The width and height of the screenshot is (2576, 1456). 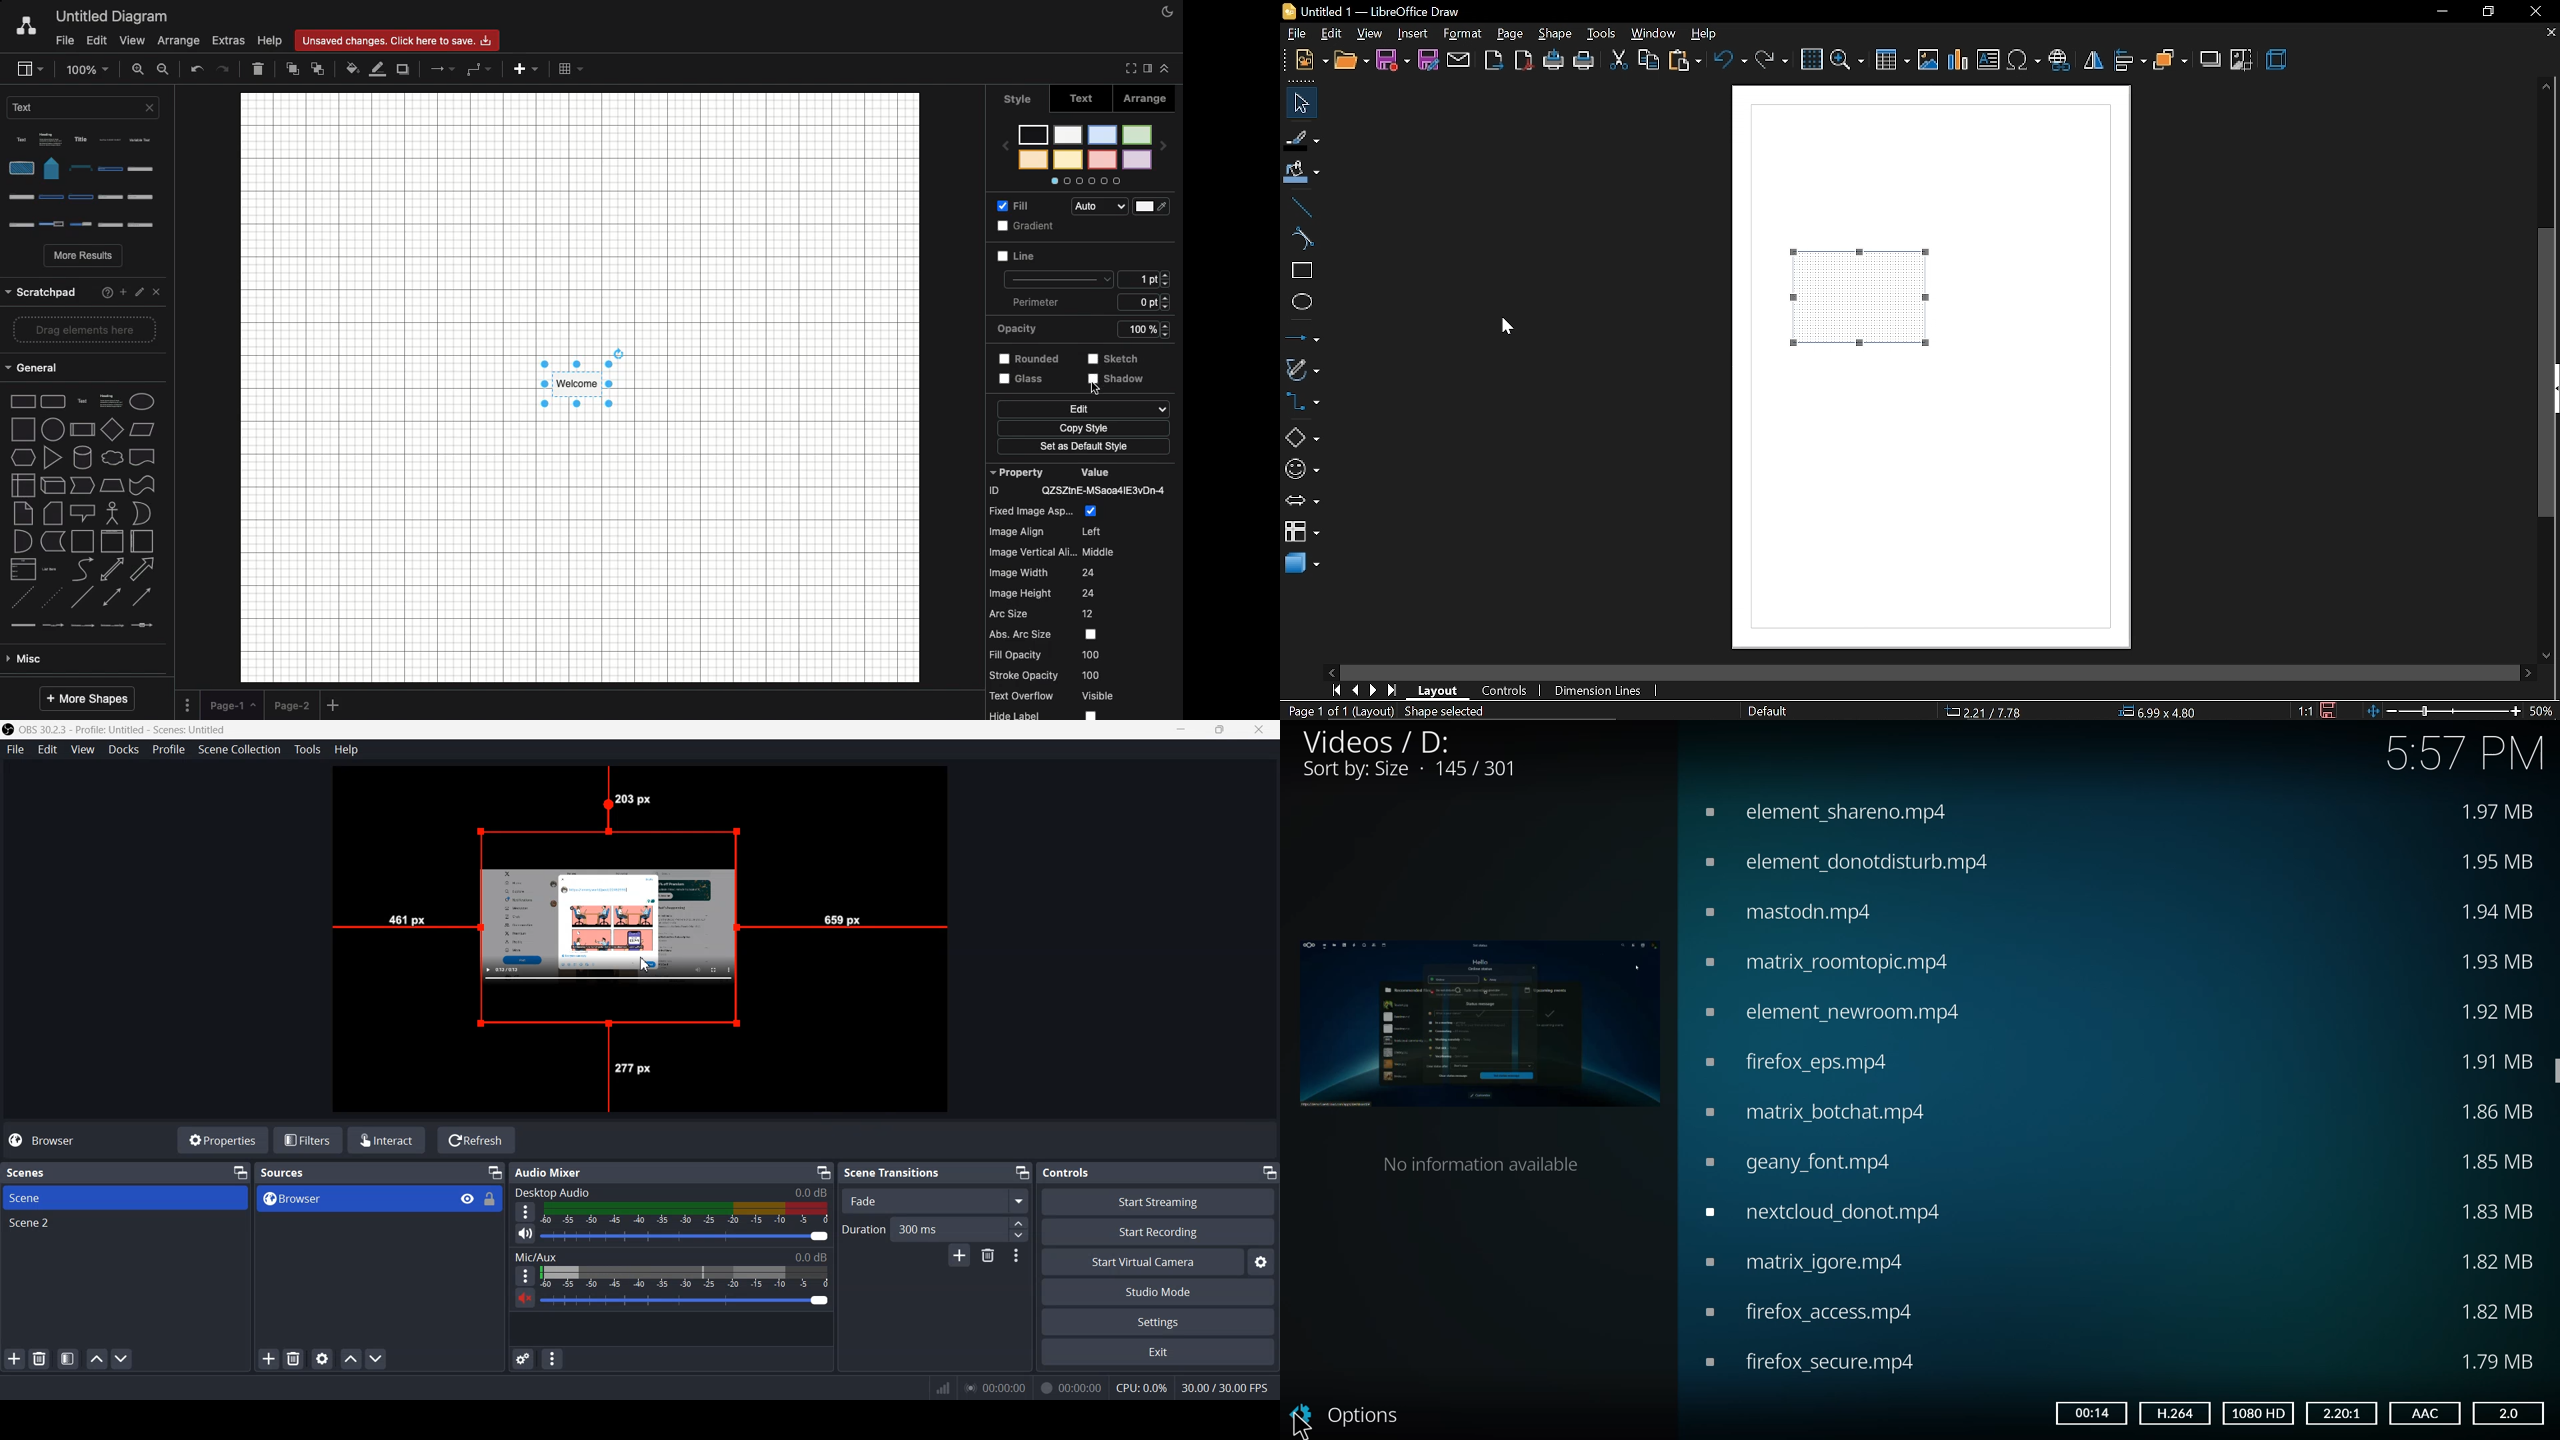 What do you see at coordinates (1554, 62) in the screenshot?
I see `print directly` at bounding box center [1554, 62].